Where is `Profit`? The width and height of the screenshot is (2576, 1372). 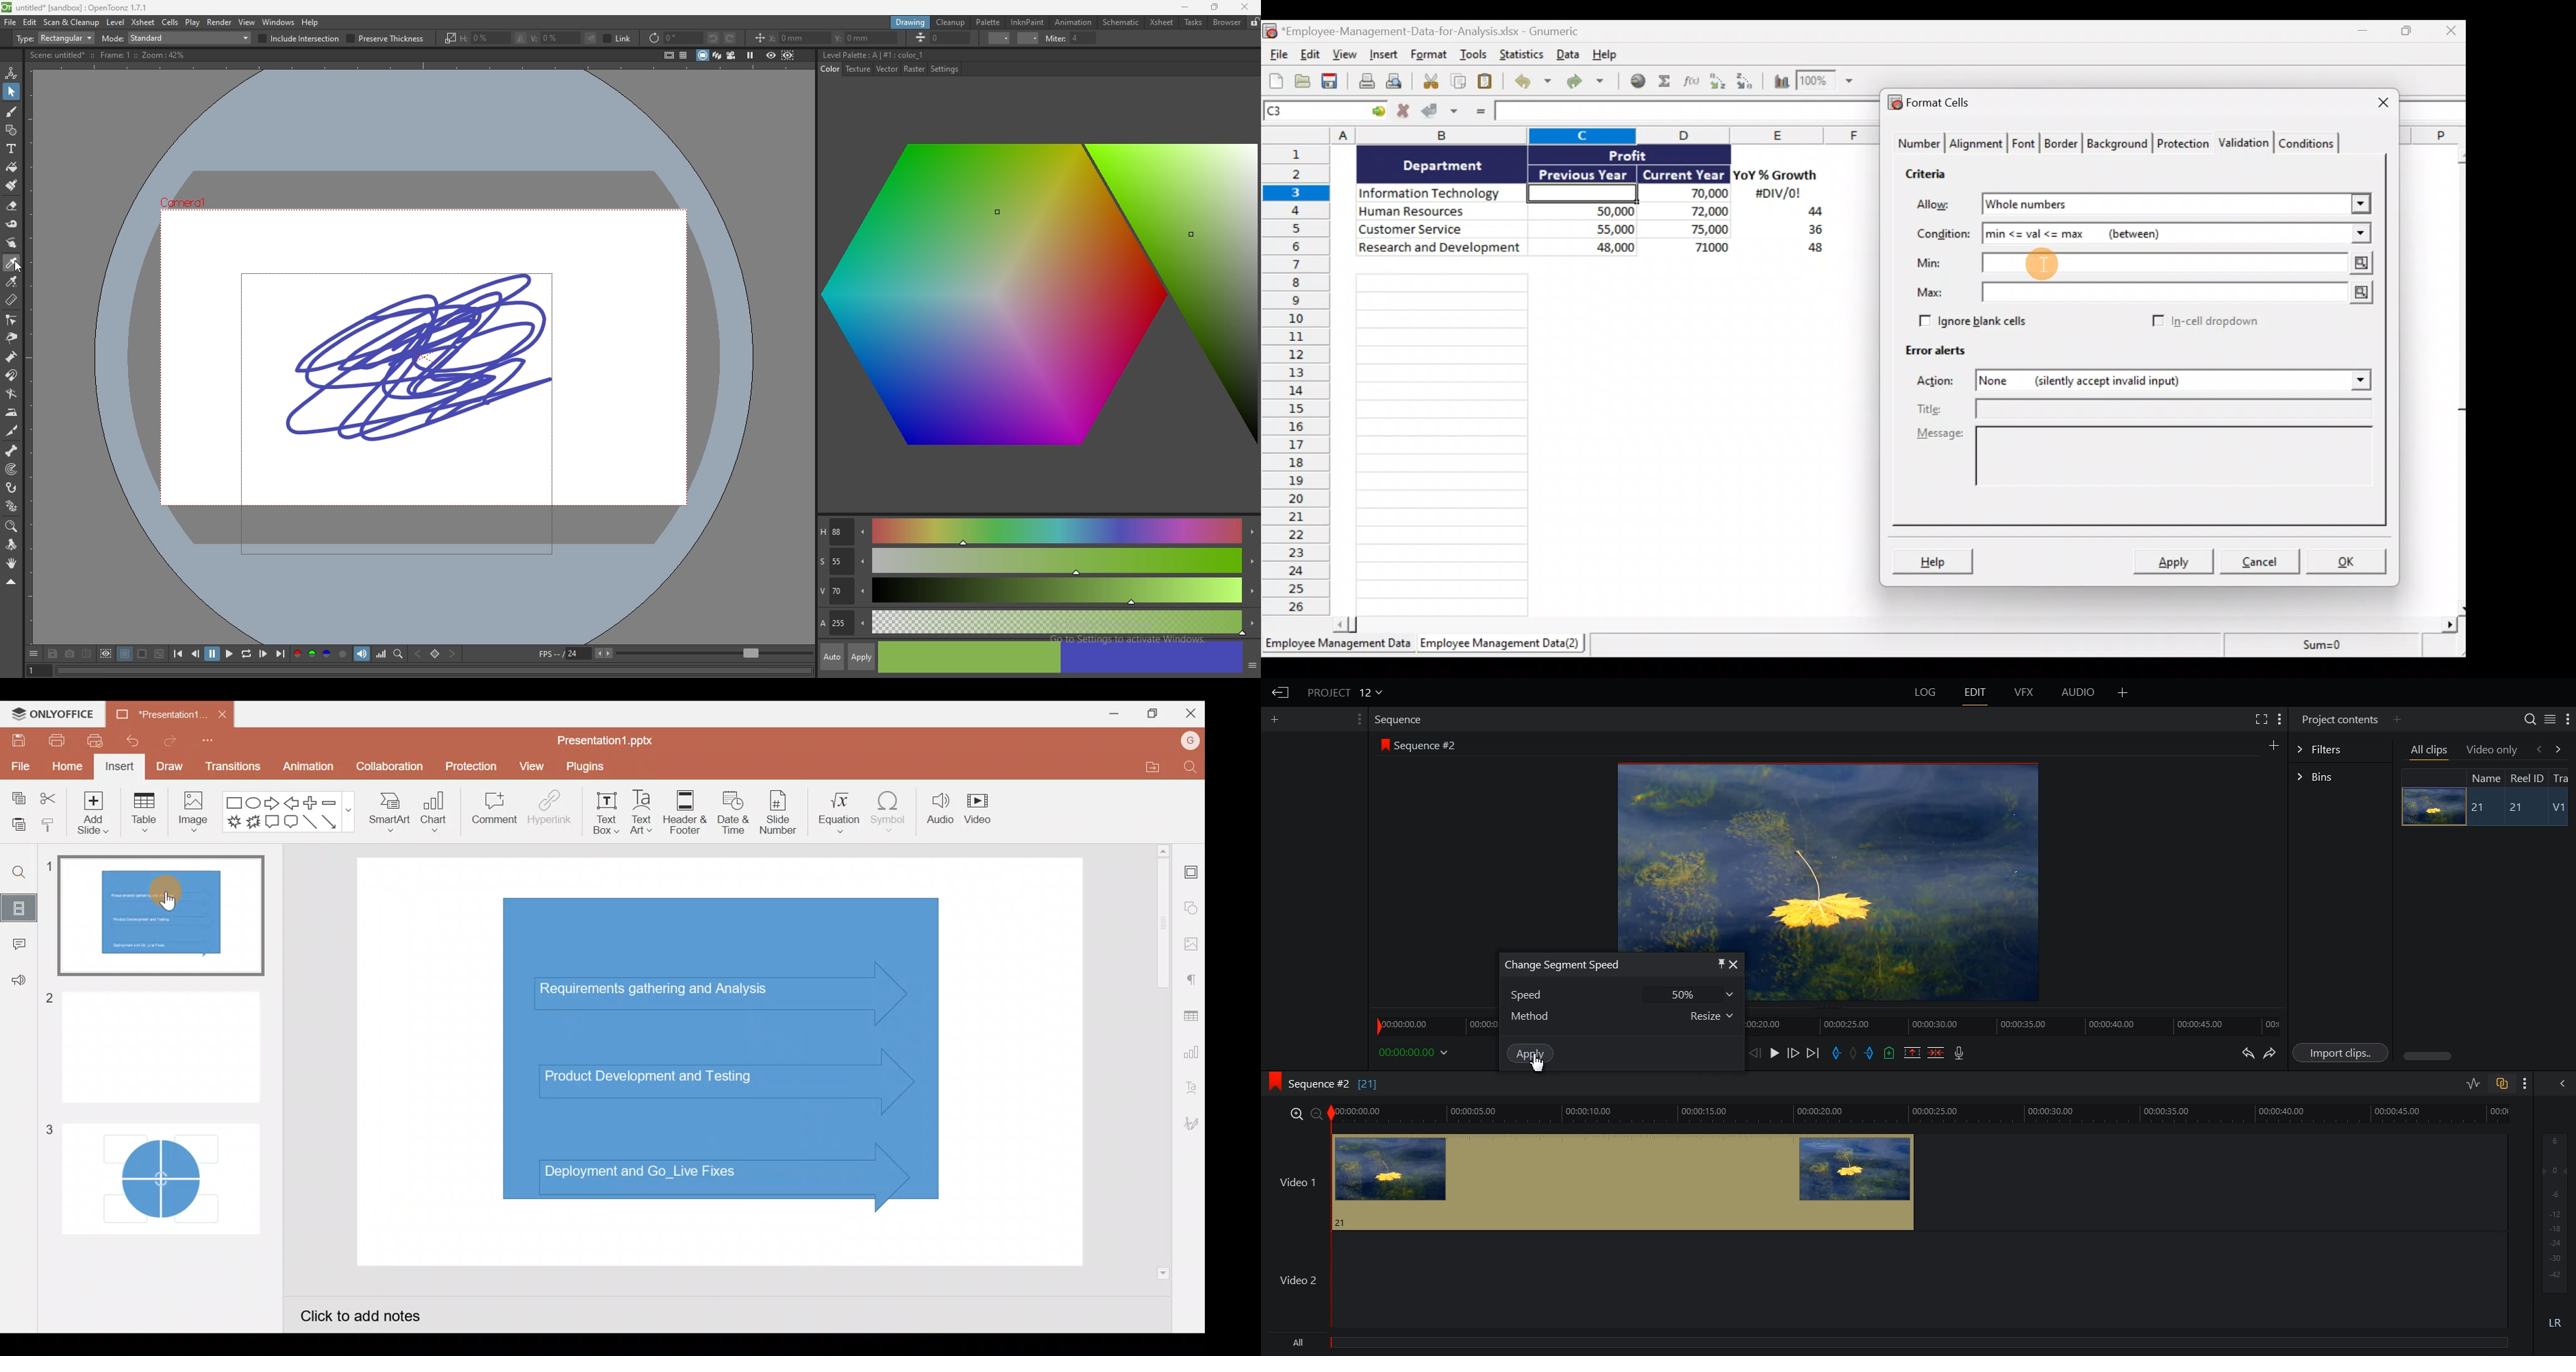 Profit is located at coordinates (1648, 154).